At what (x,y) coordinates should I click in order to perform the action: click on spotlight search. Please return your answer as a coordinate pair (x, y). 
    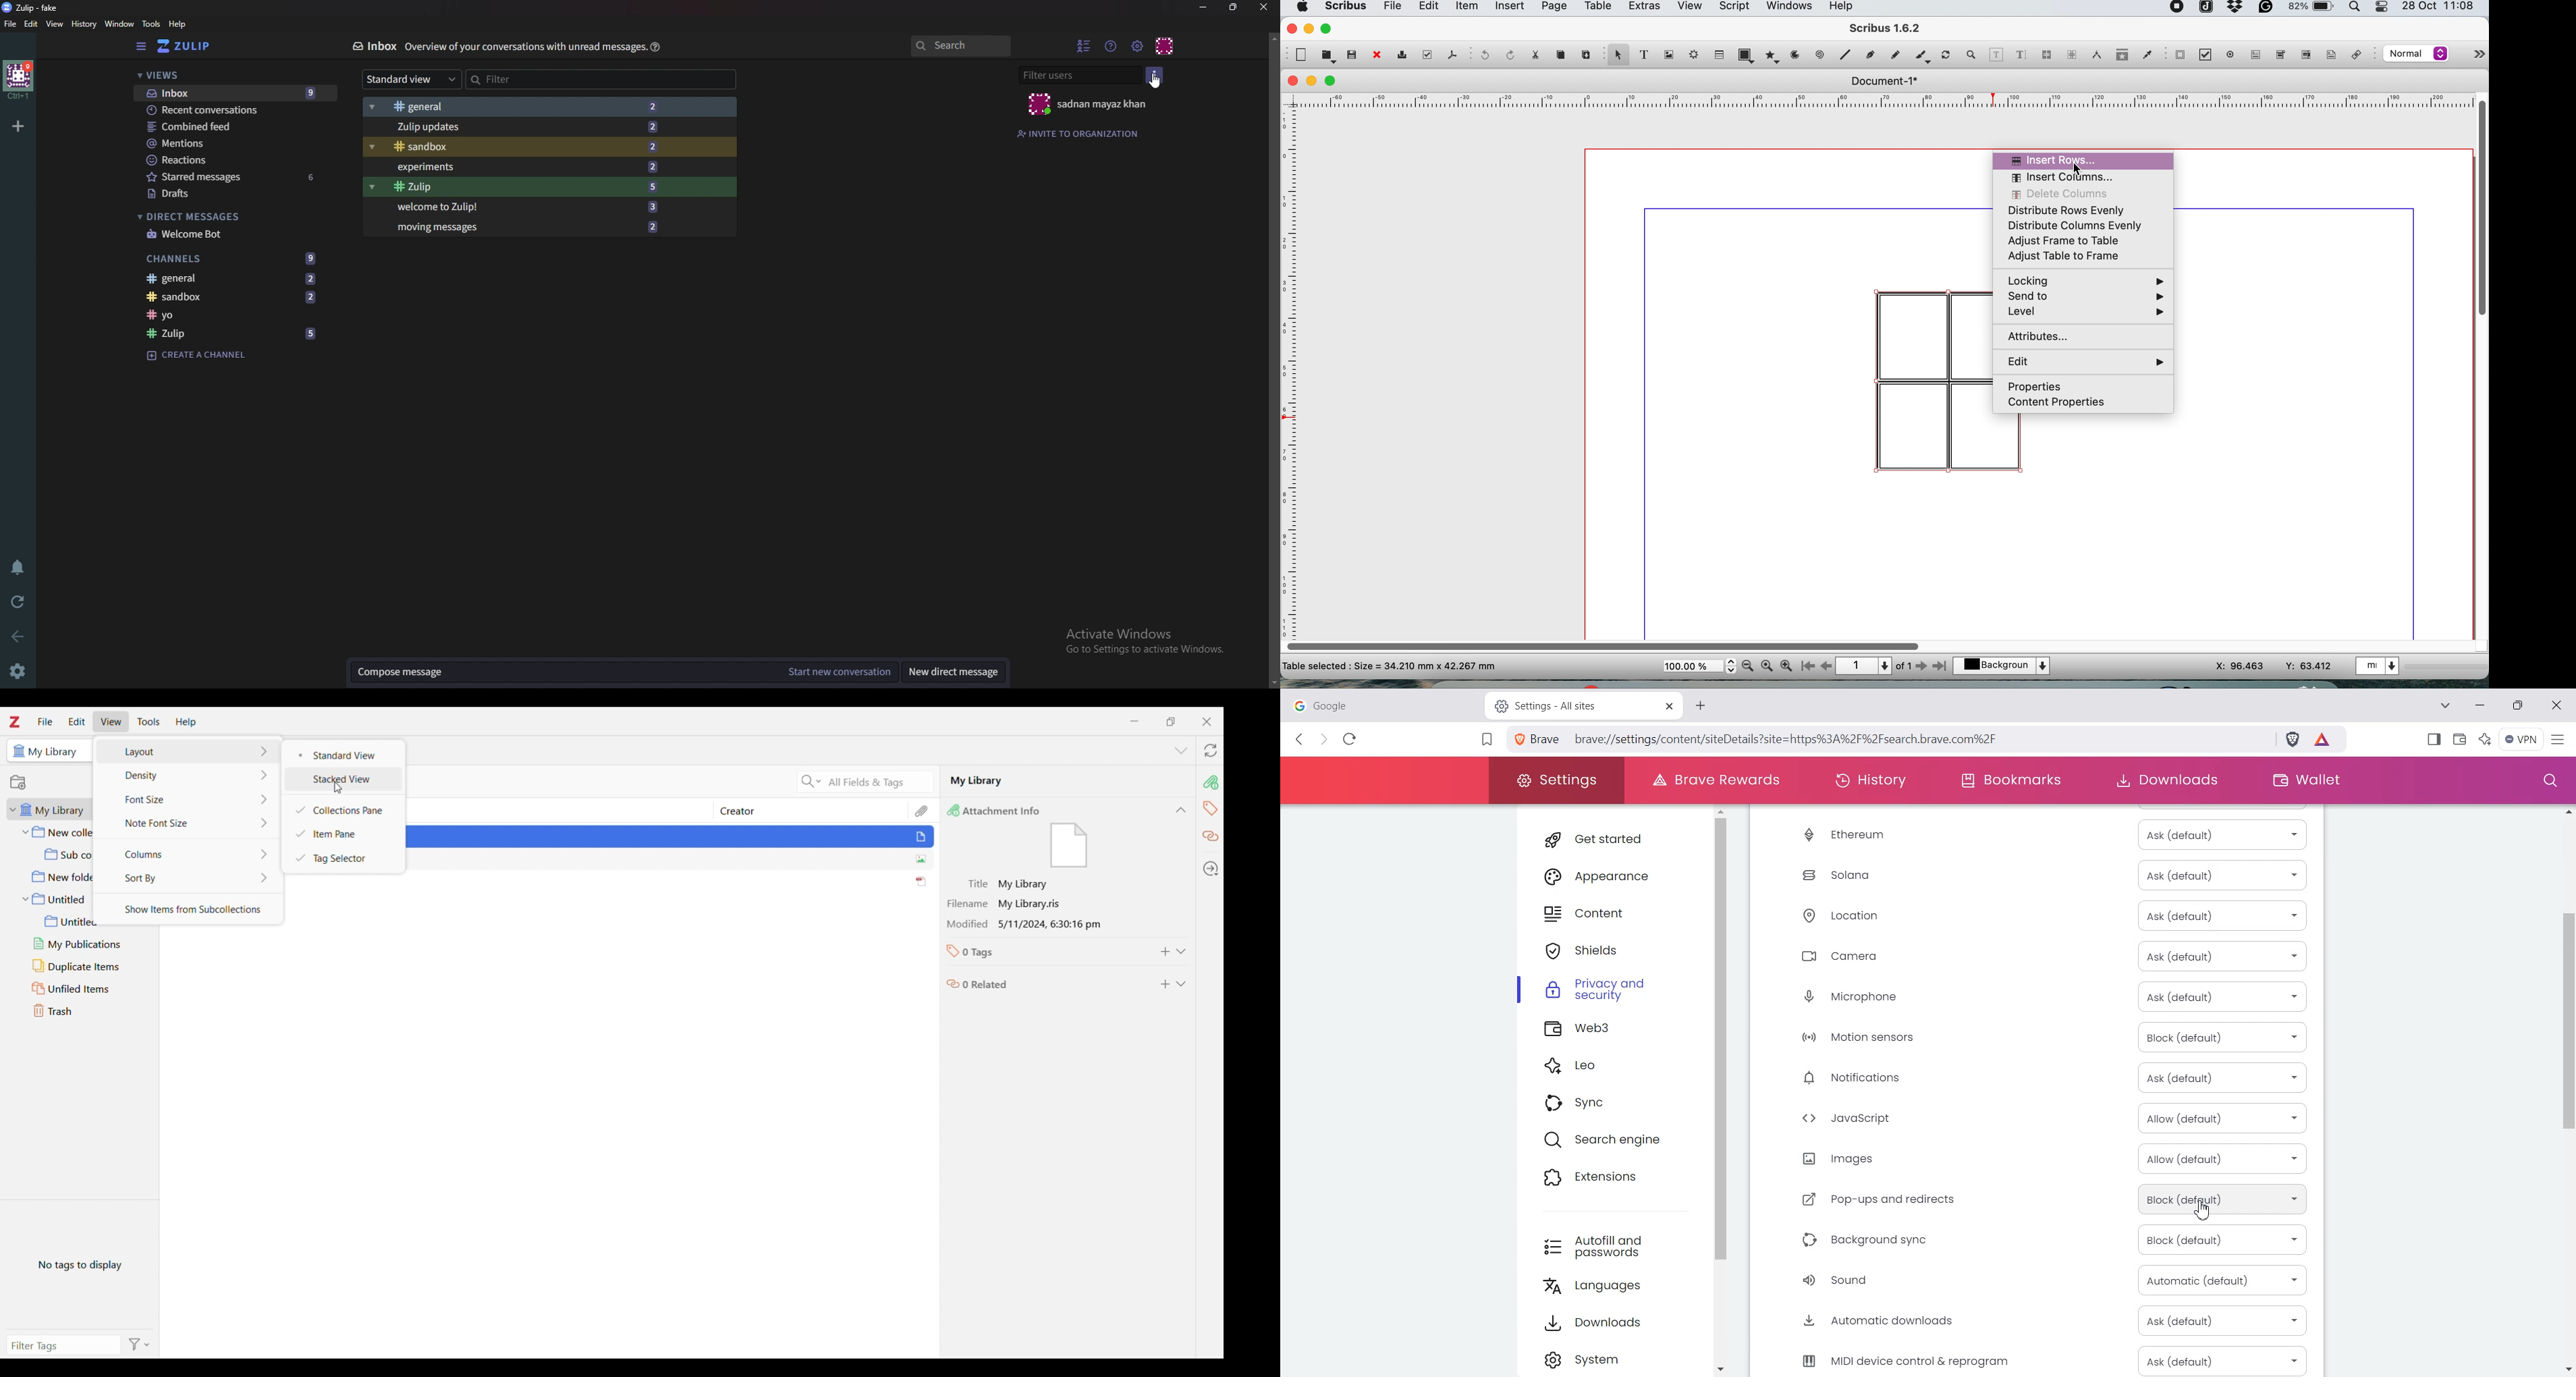
    Looking at the image, I should click on (2357, 9).